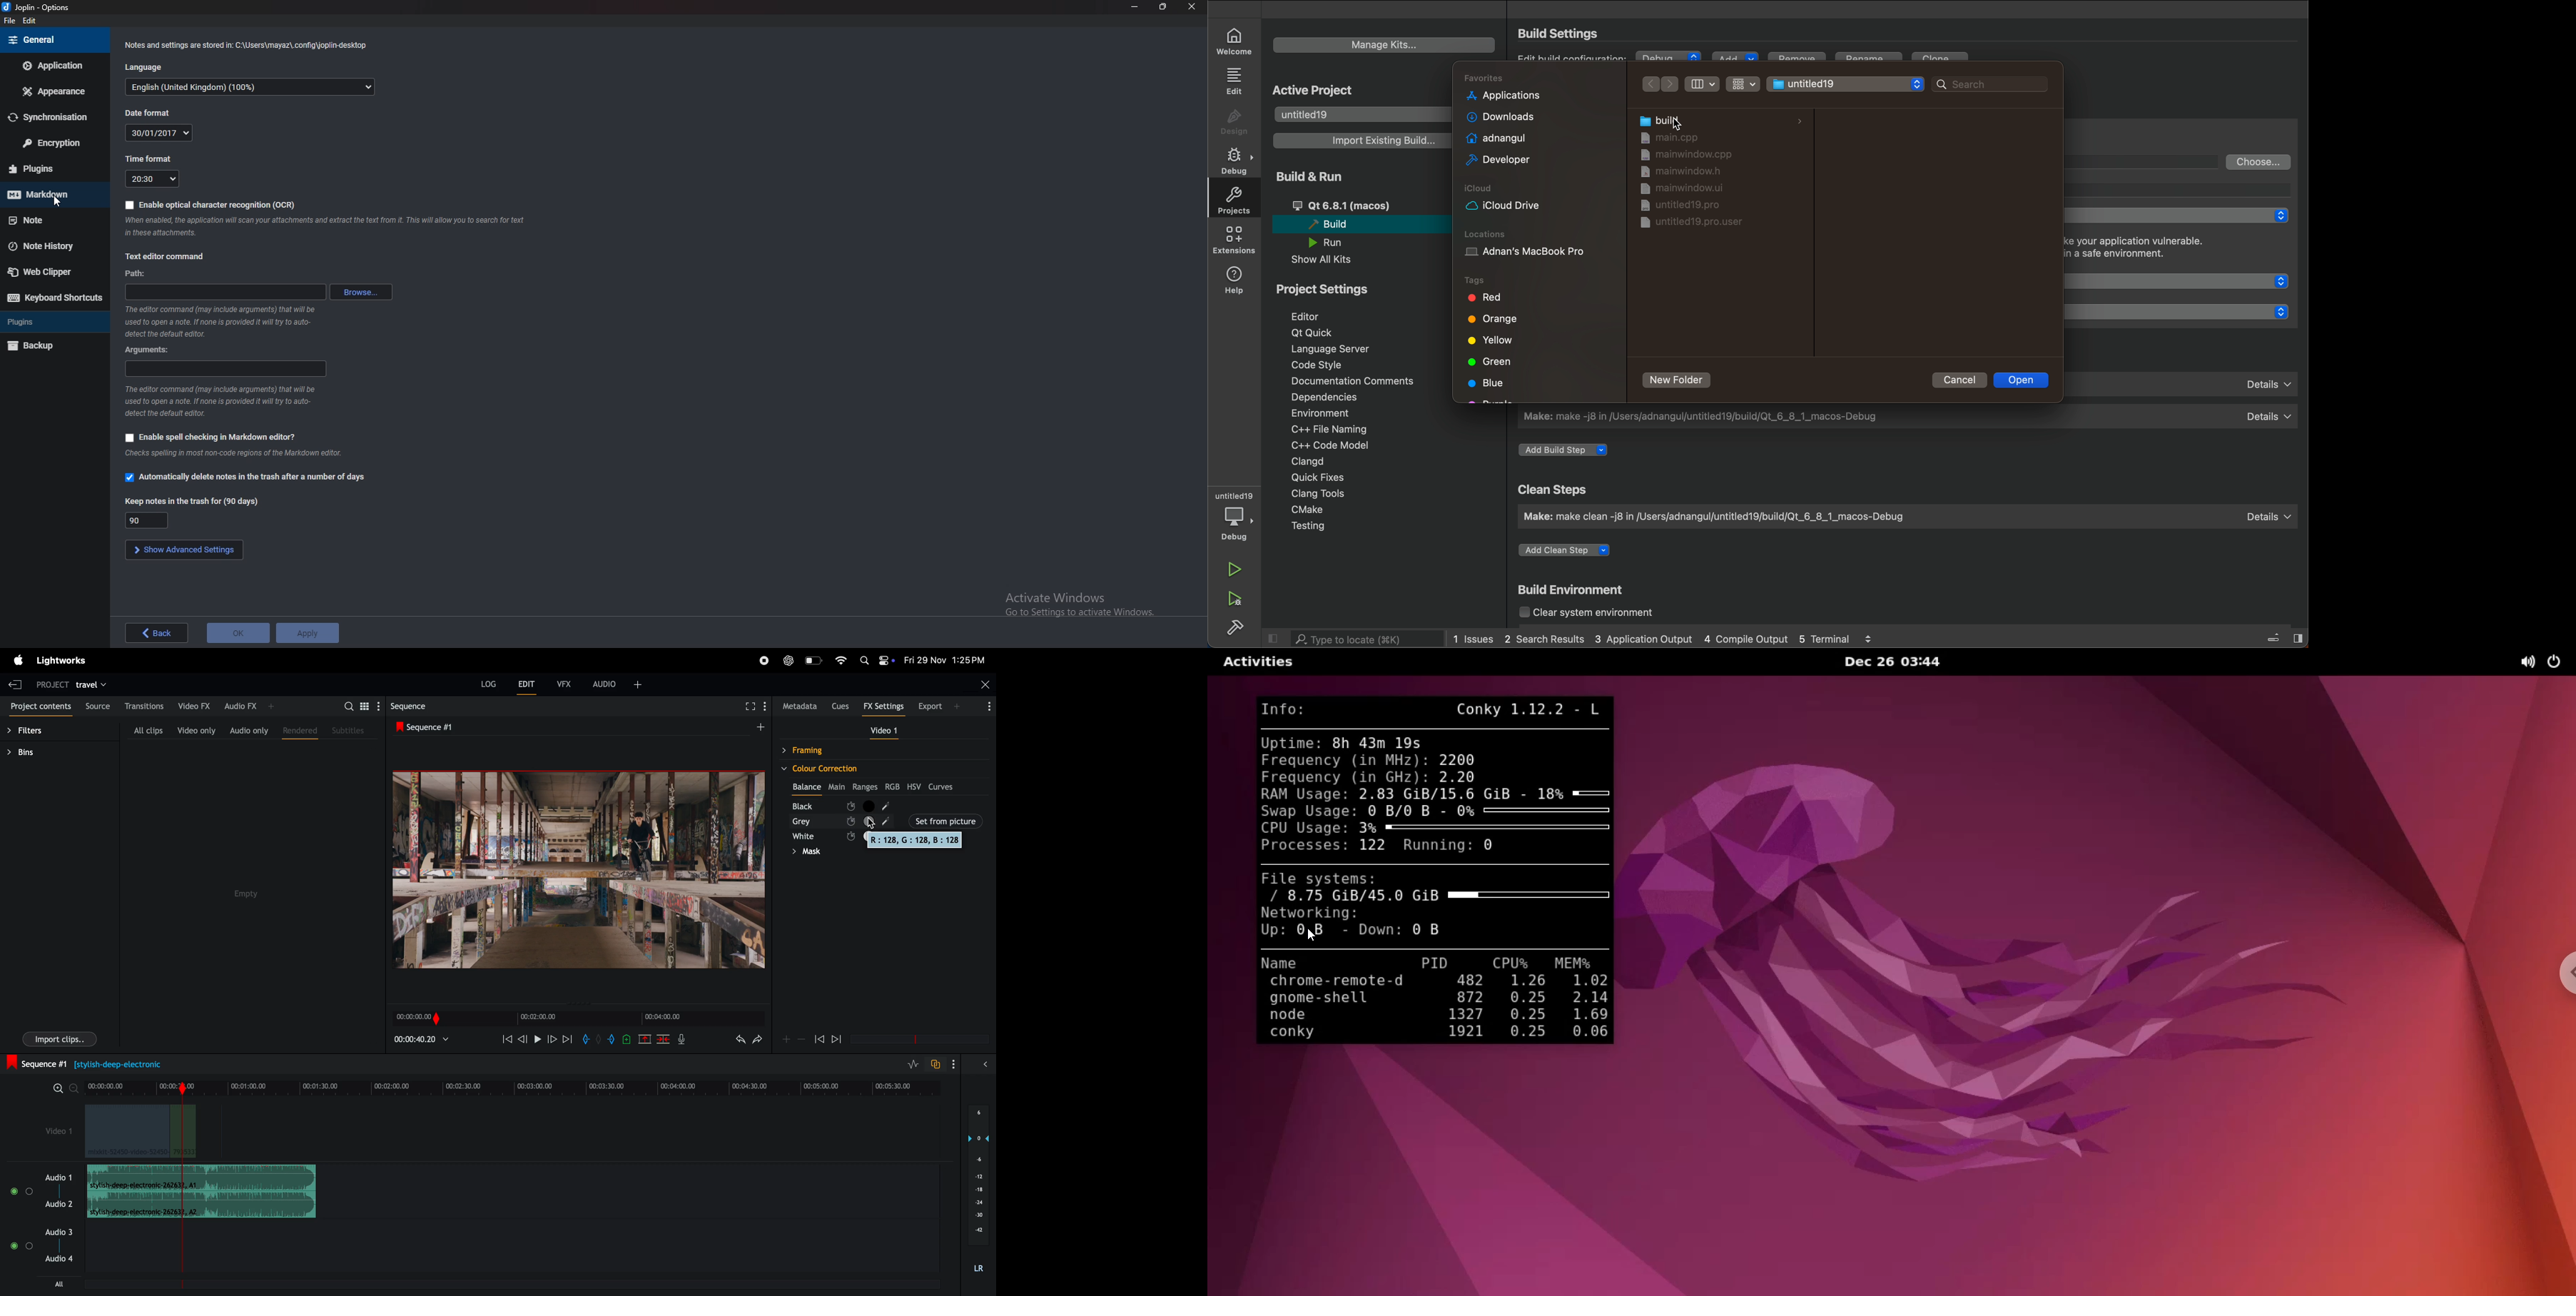 This screenshot has height=1316, width=2576. I want to click on make, so click(1905, 516).